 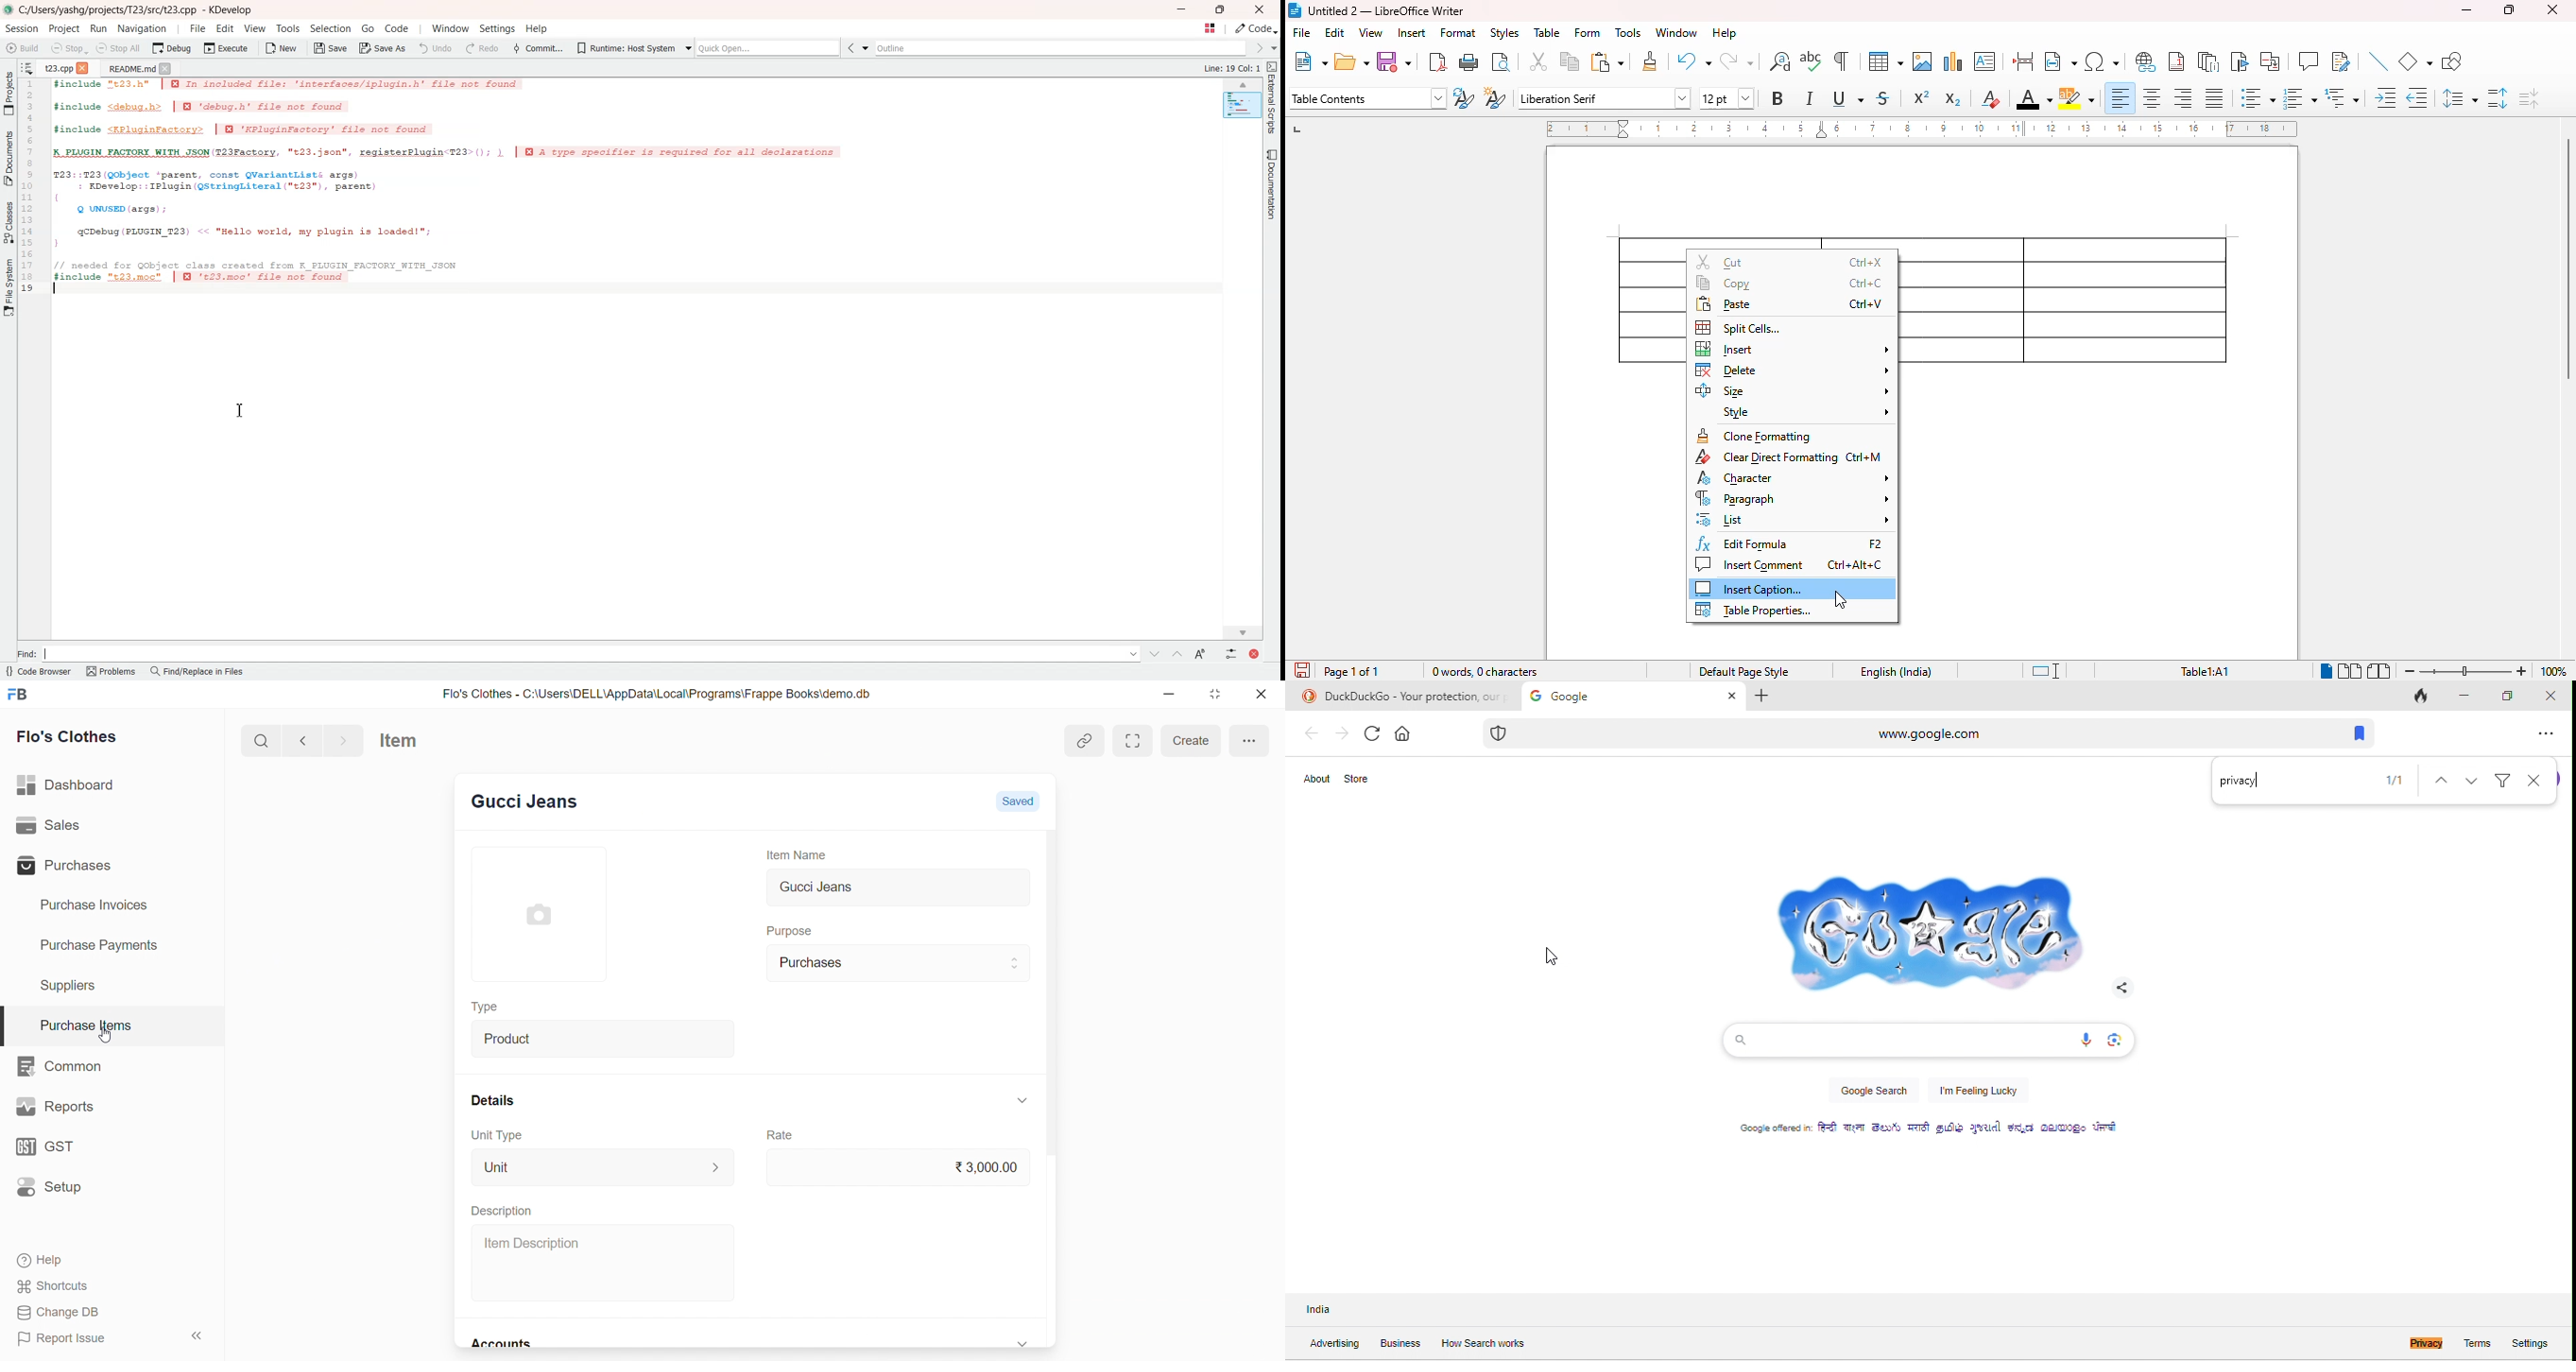 I want to click on zoom out, so click(x=2410, y=672).